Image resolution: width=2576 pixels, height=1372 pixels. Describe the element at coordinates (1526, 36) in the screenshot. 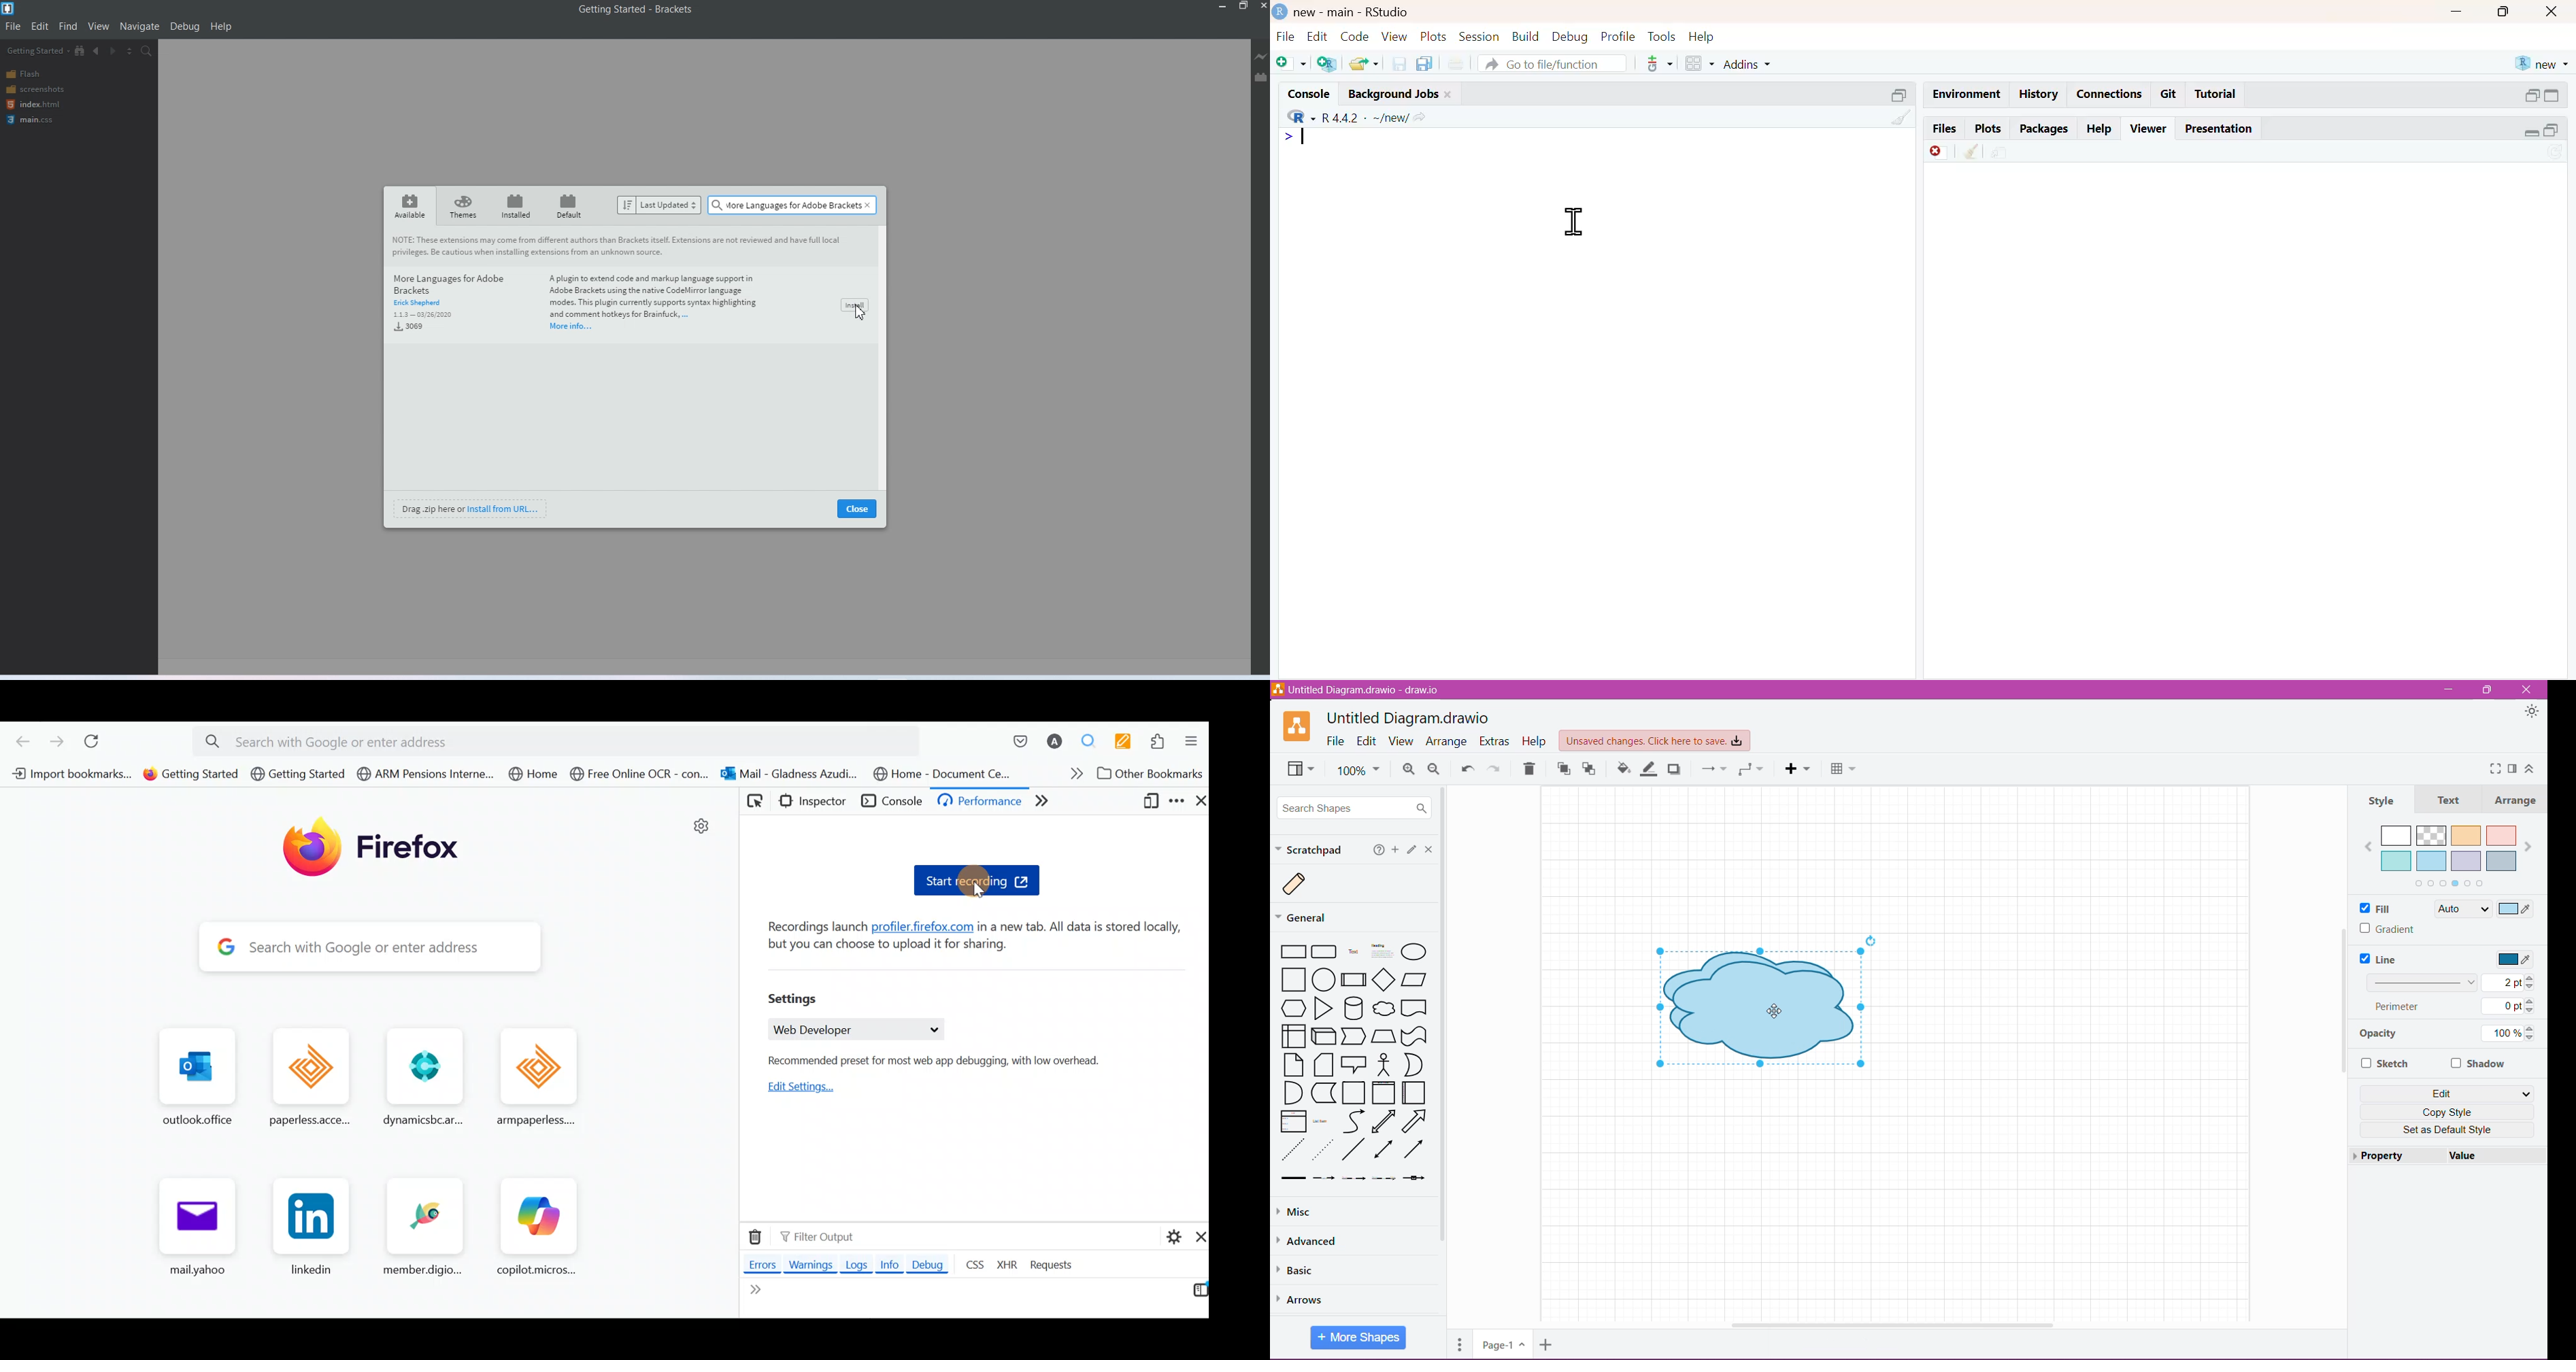

I see `build` at that location.